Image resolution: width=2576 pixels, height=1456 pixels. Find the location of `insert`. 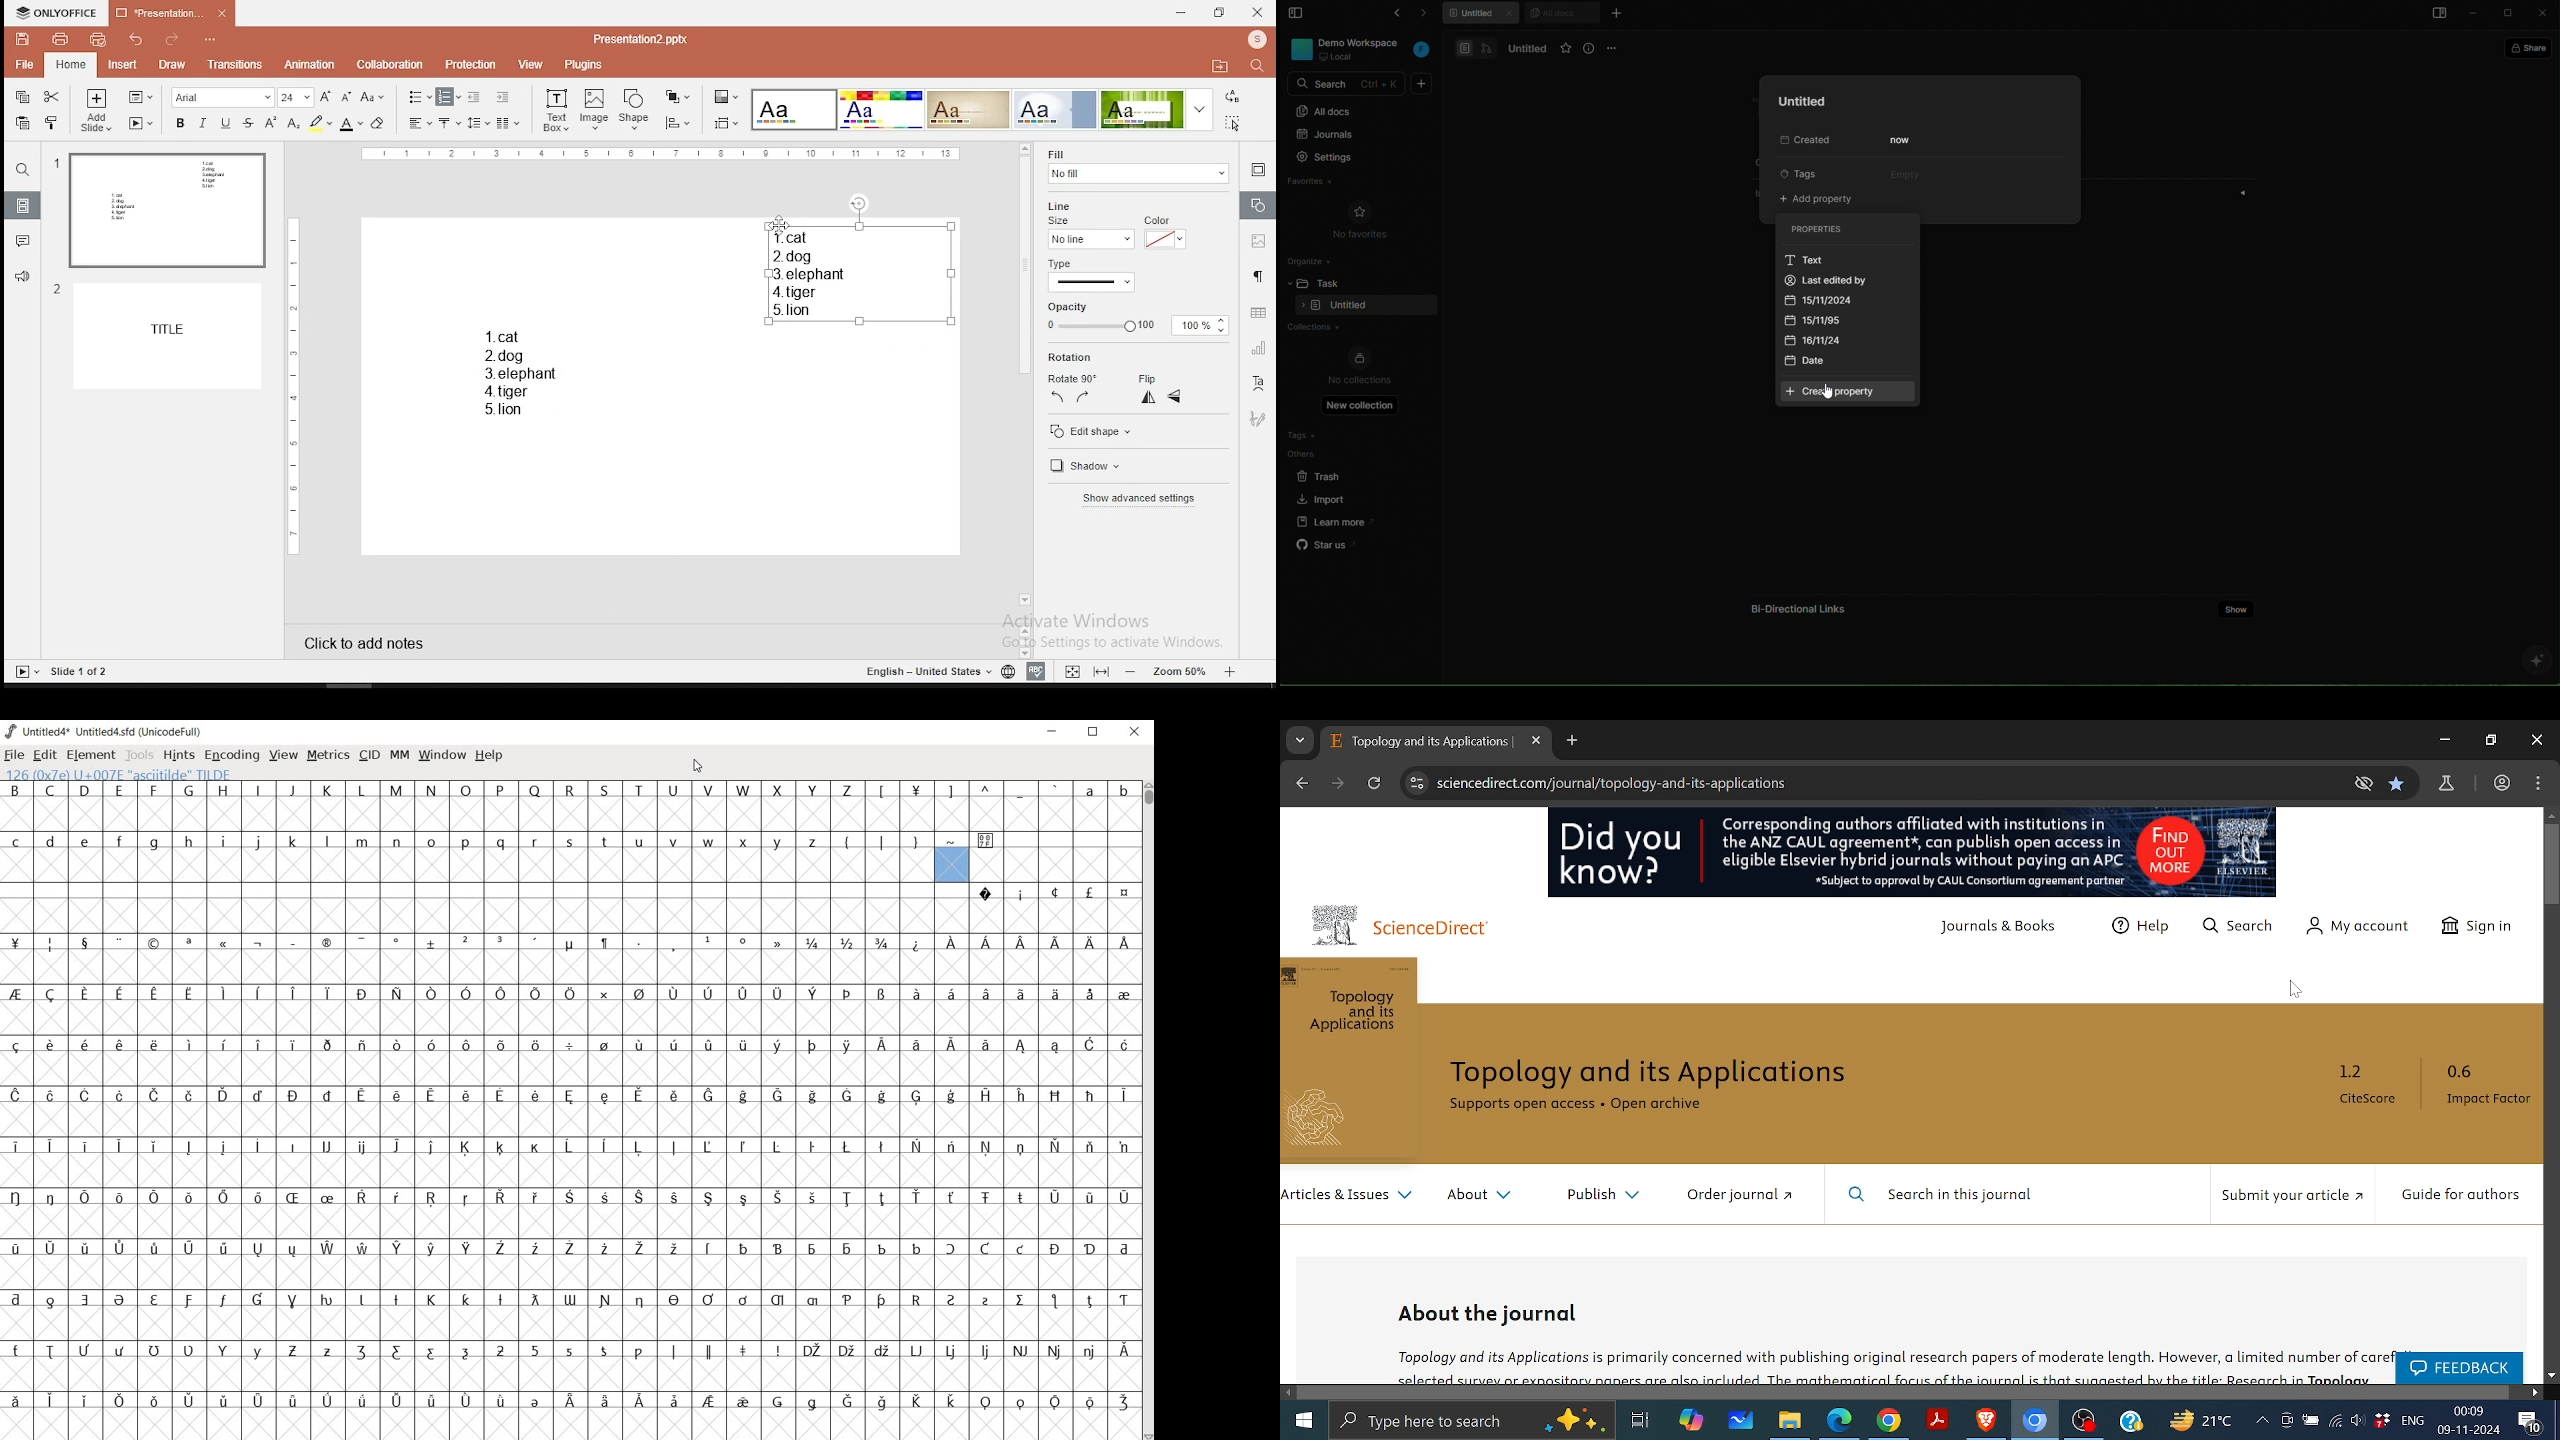

insert is located at coordinates (121, 64).